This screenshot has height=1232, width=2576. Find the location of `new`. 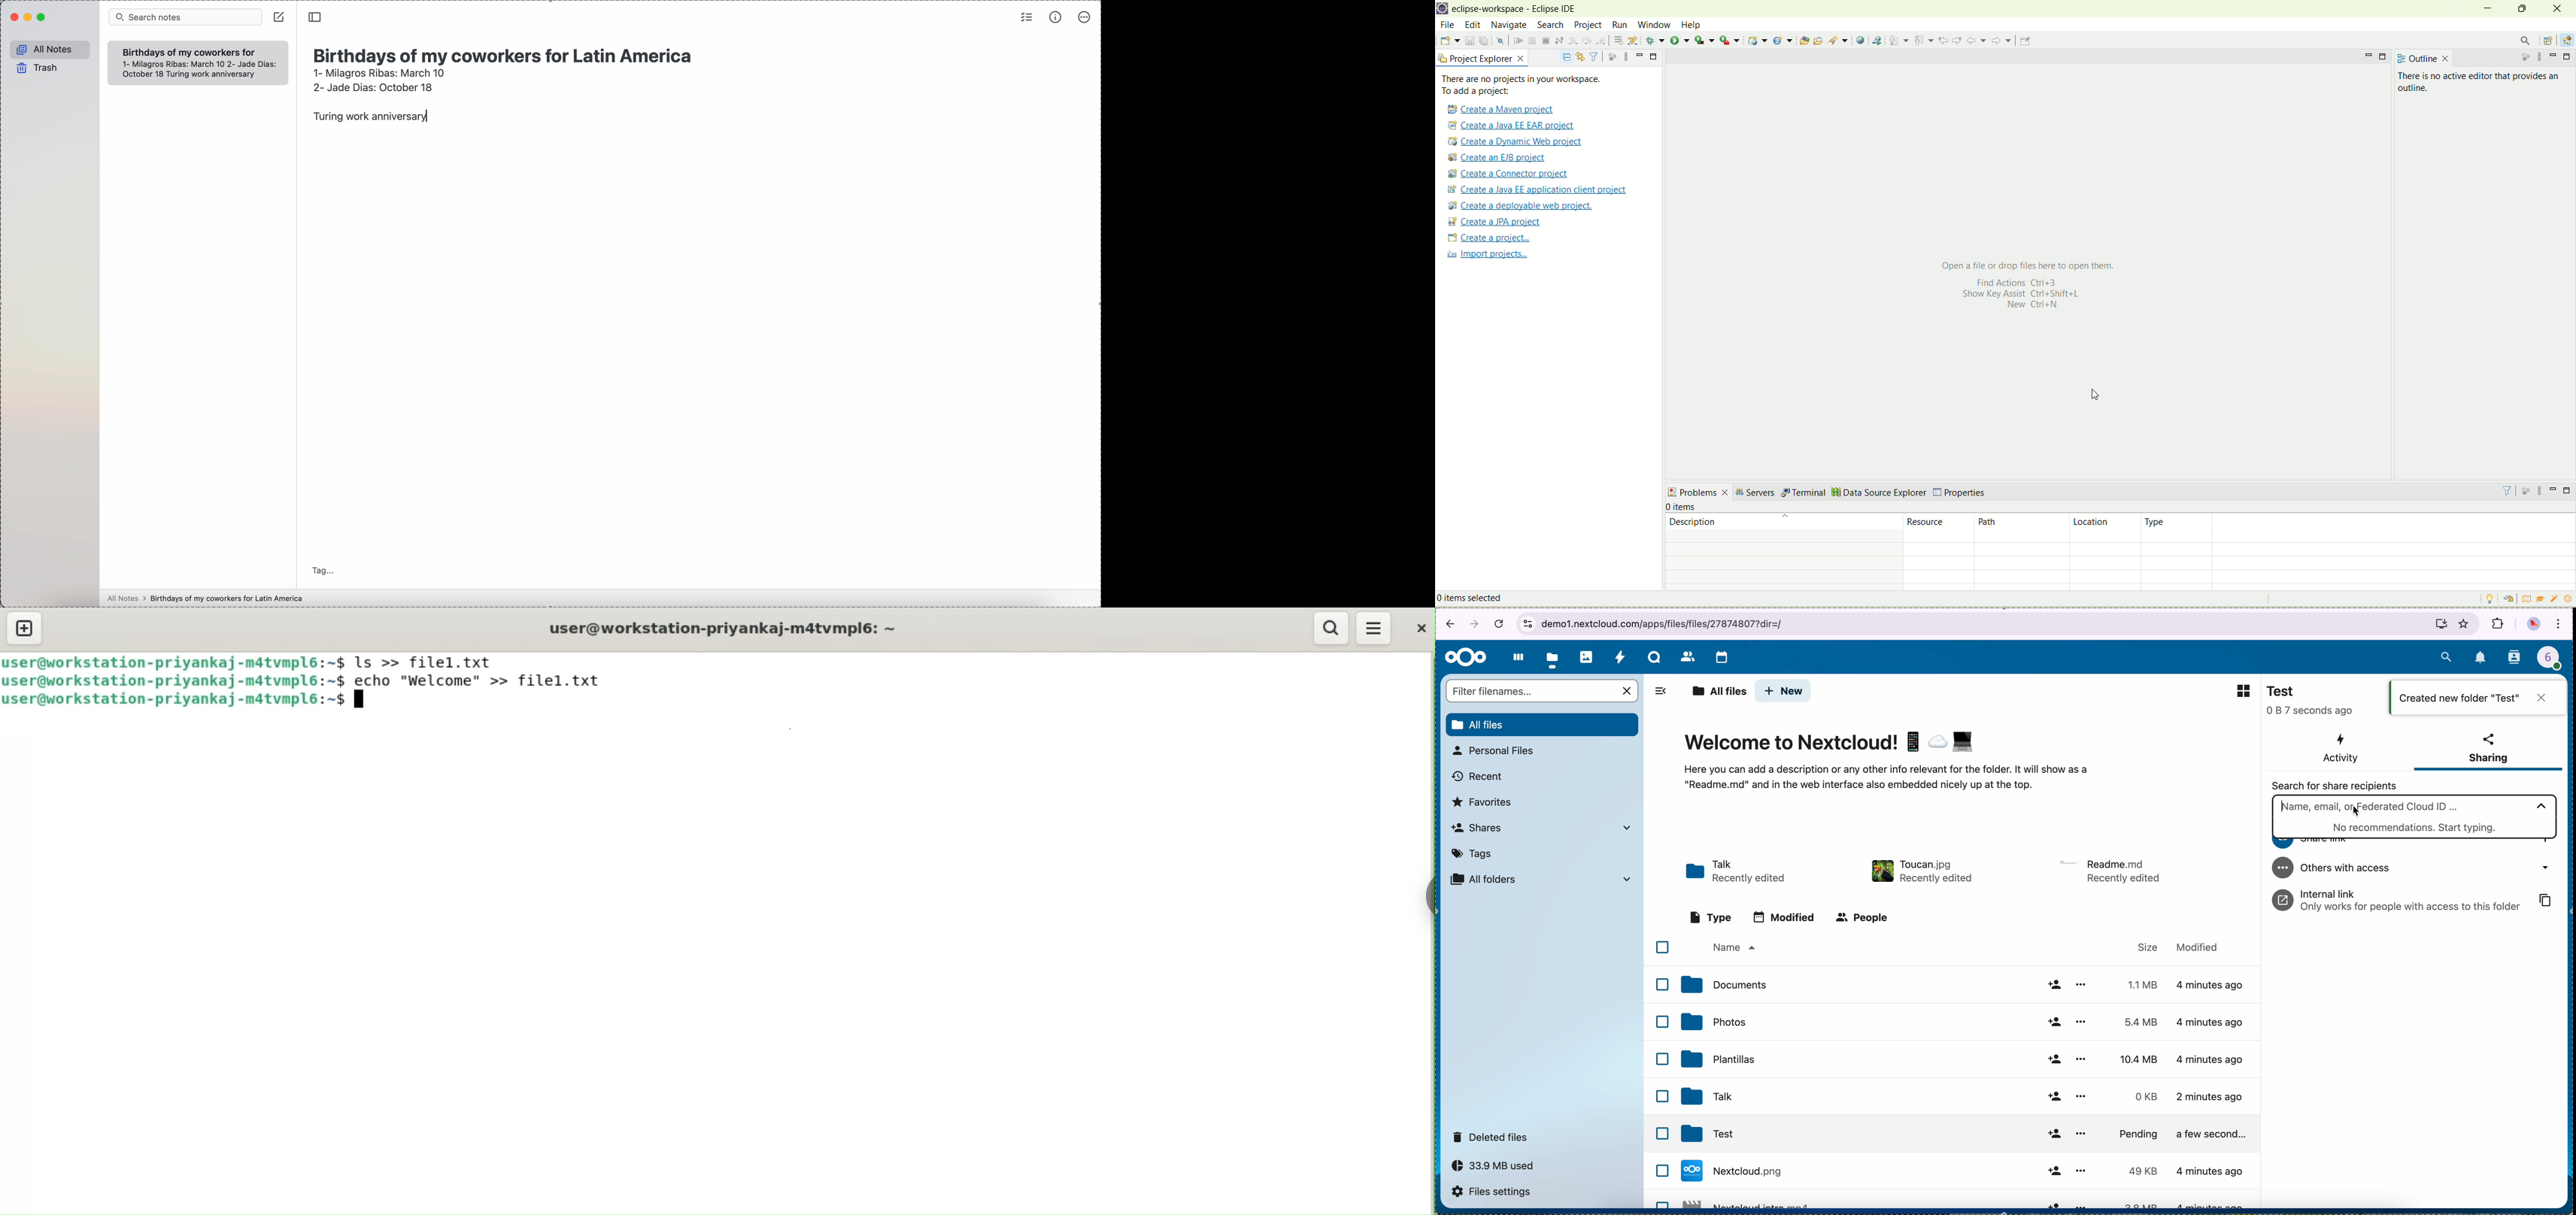

new is located at coordinates (1449, 40).